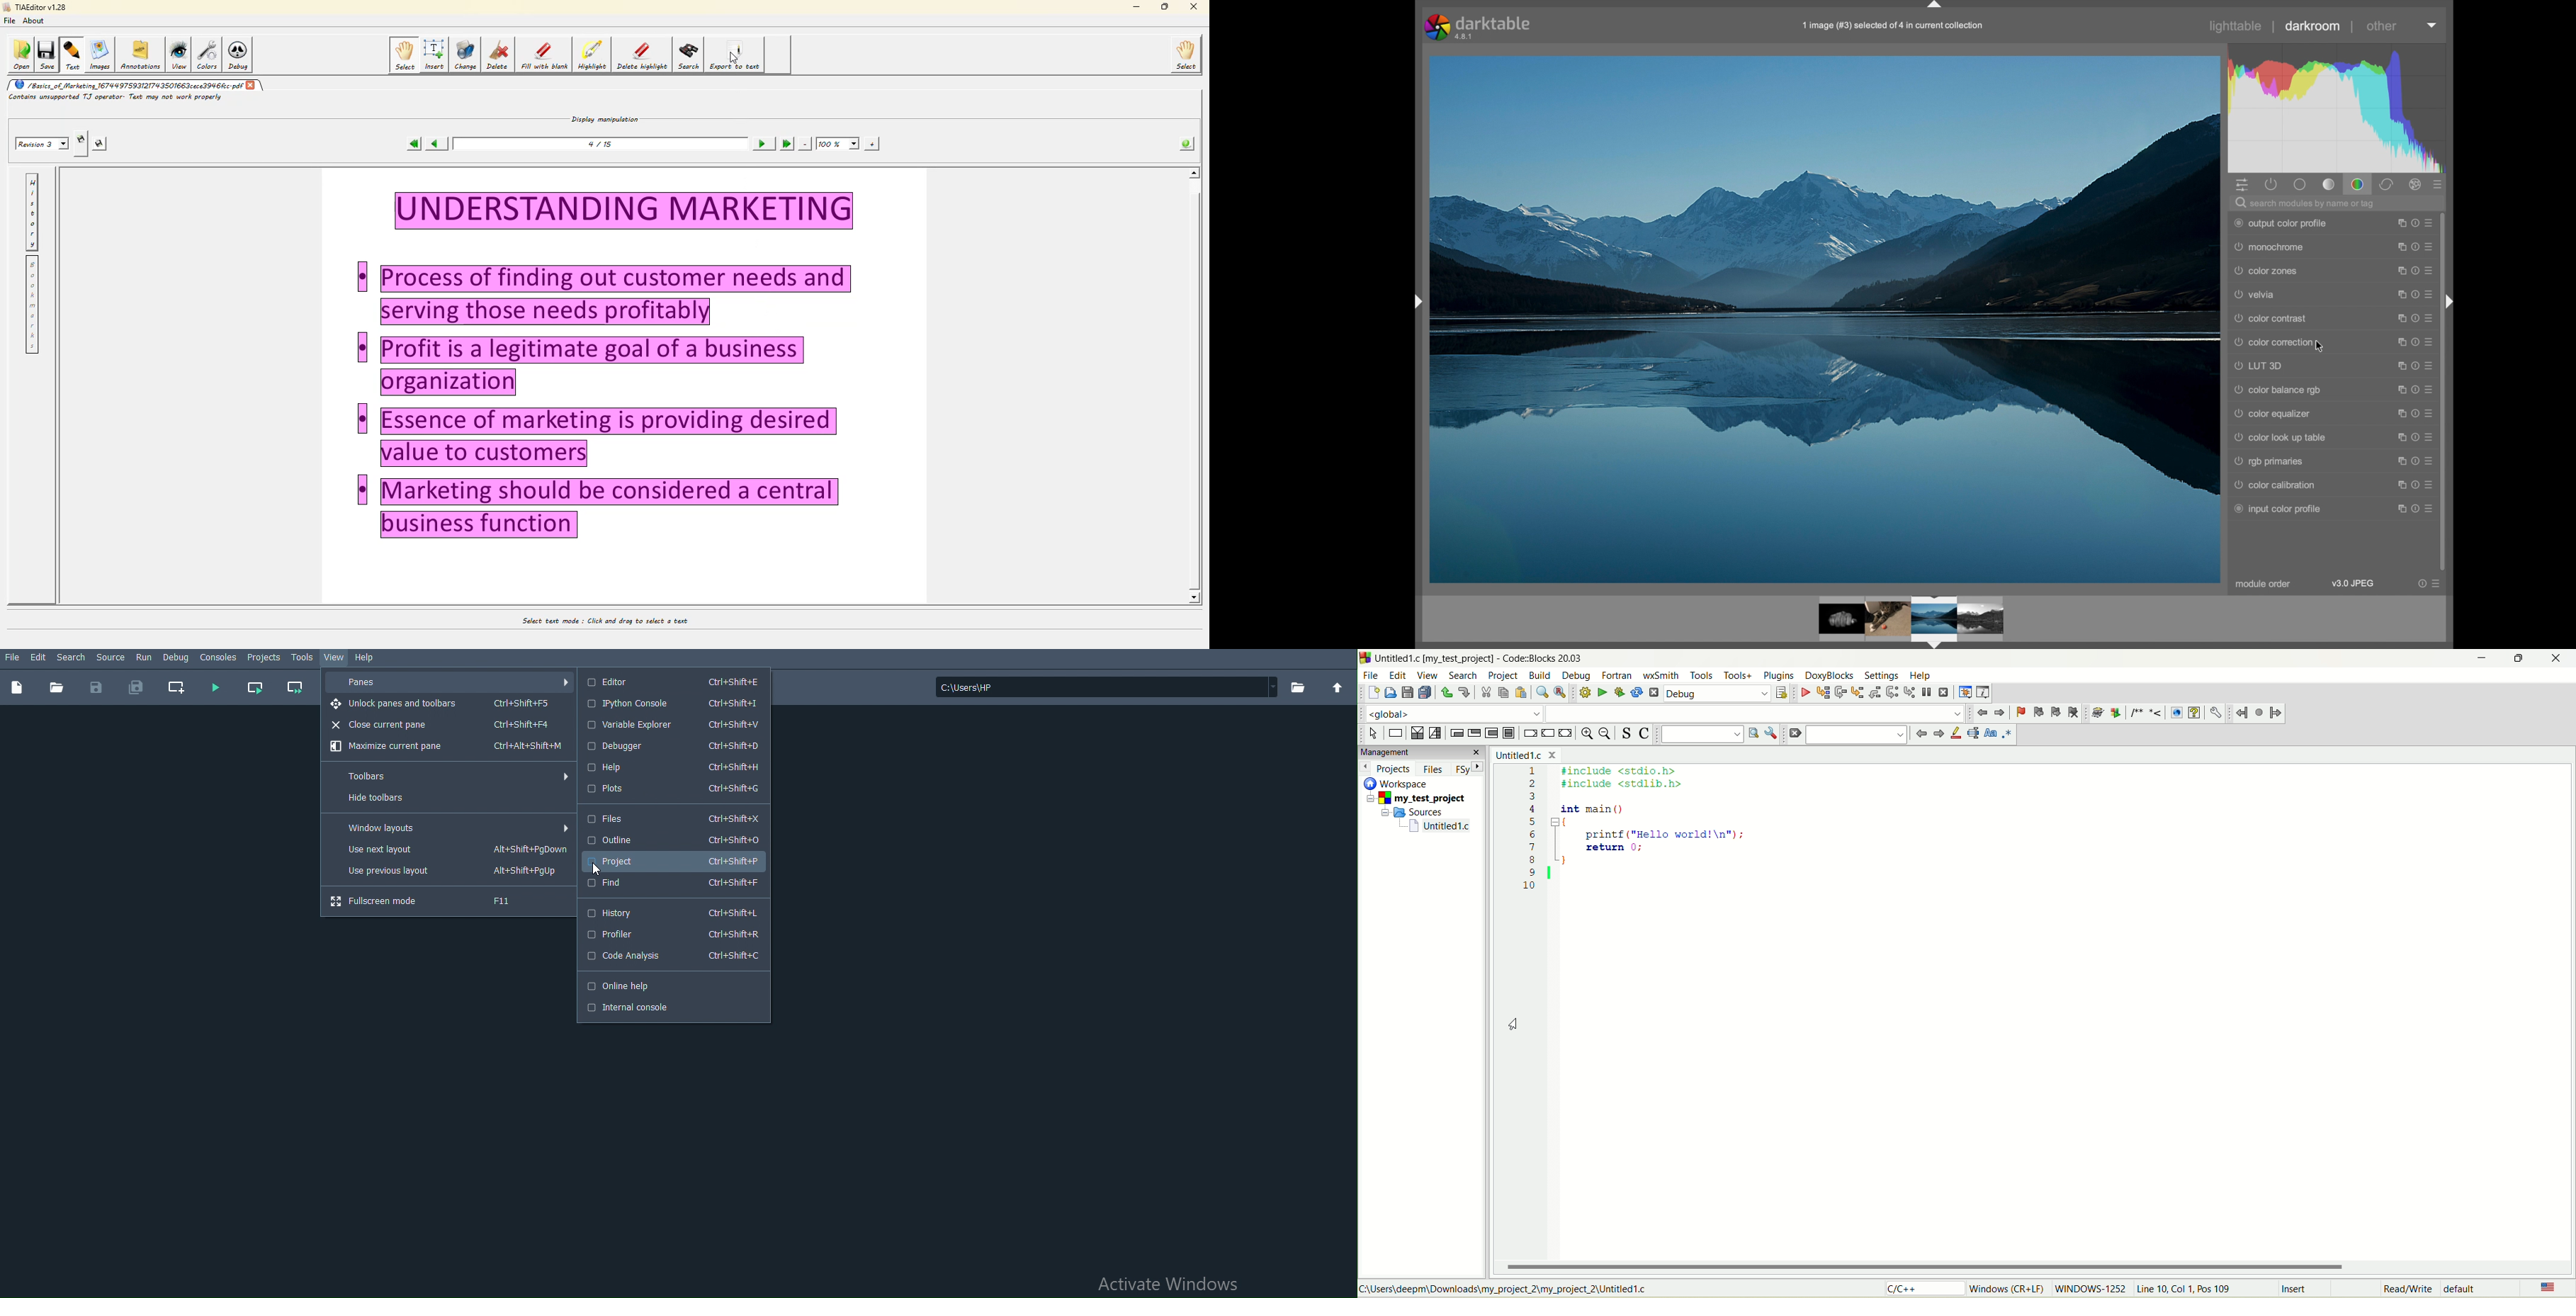  Describe the element at coordinates (1338, 687) in the screenshot. I see `Change to parent directory` at that location.